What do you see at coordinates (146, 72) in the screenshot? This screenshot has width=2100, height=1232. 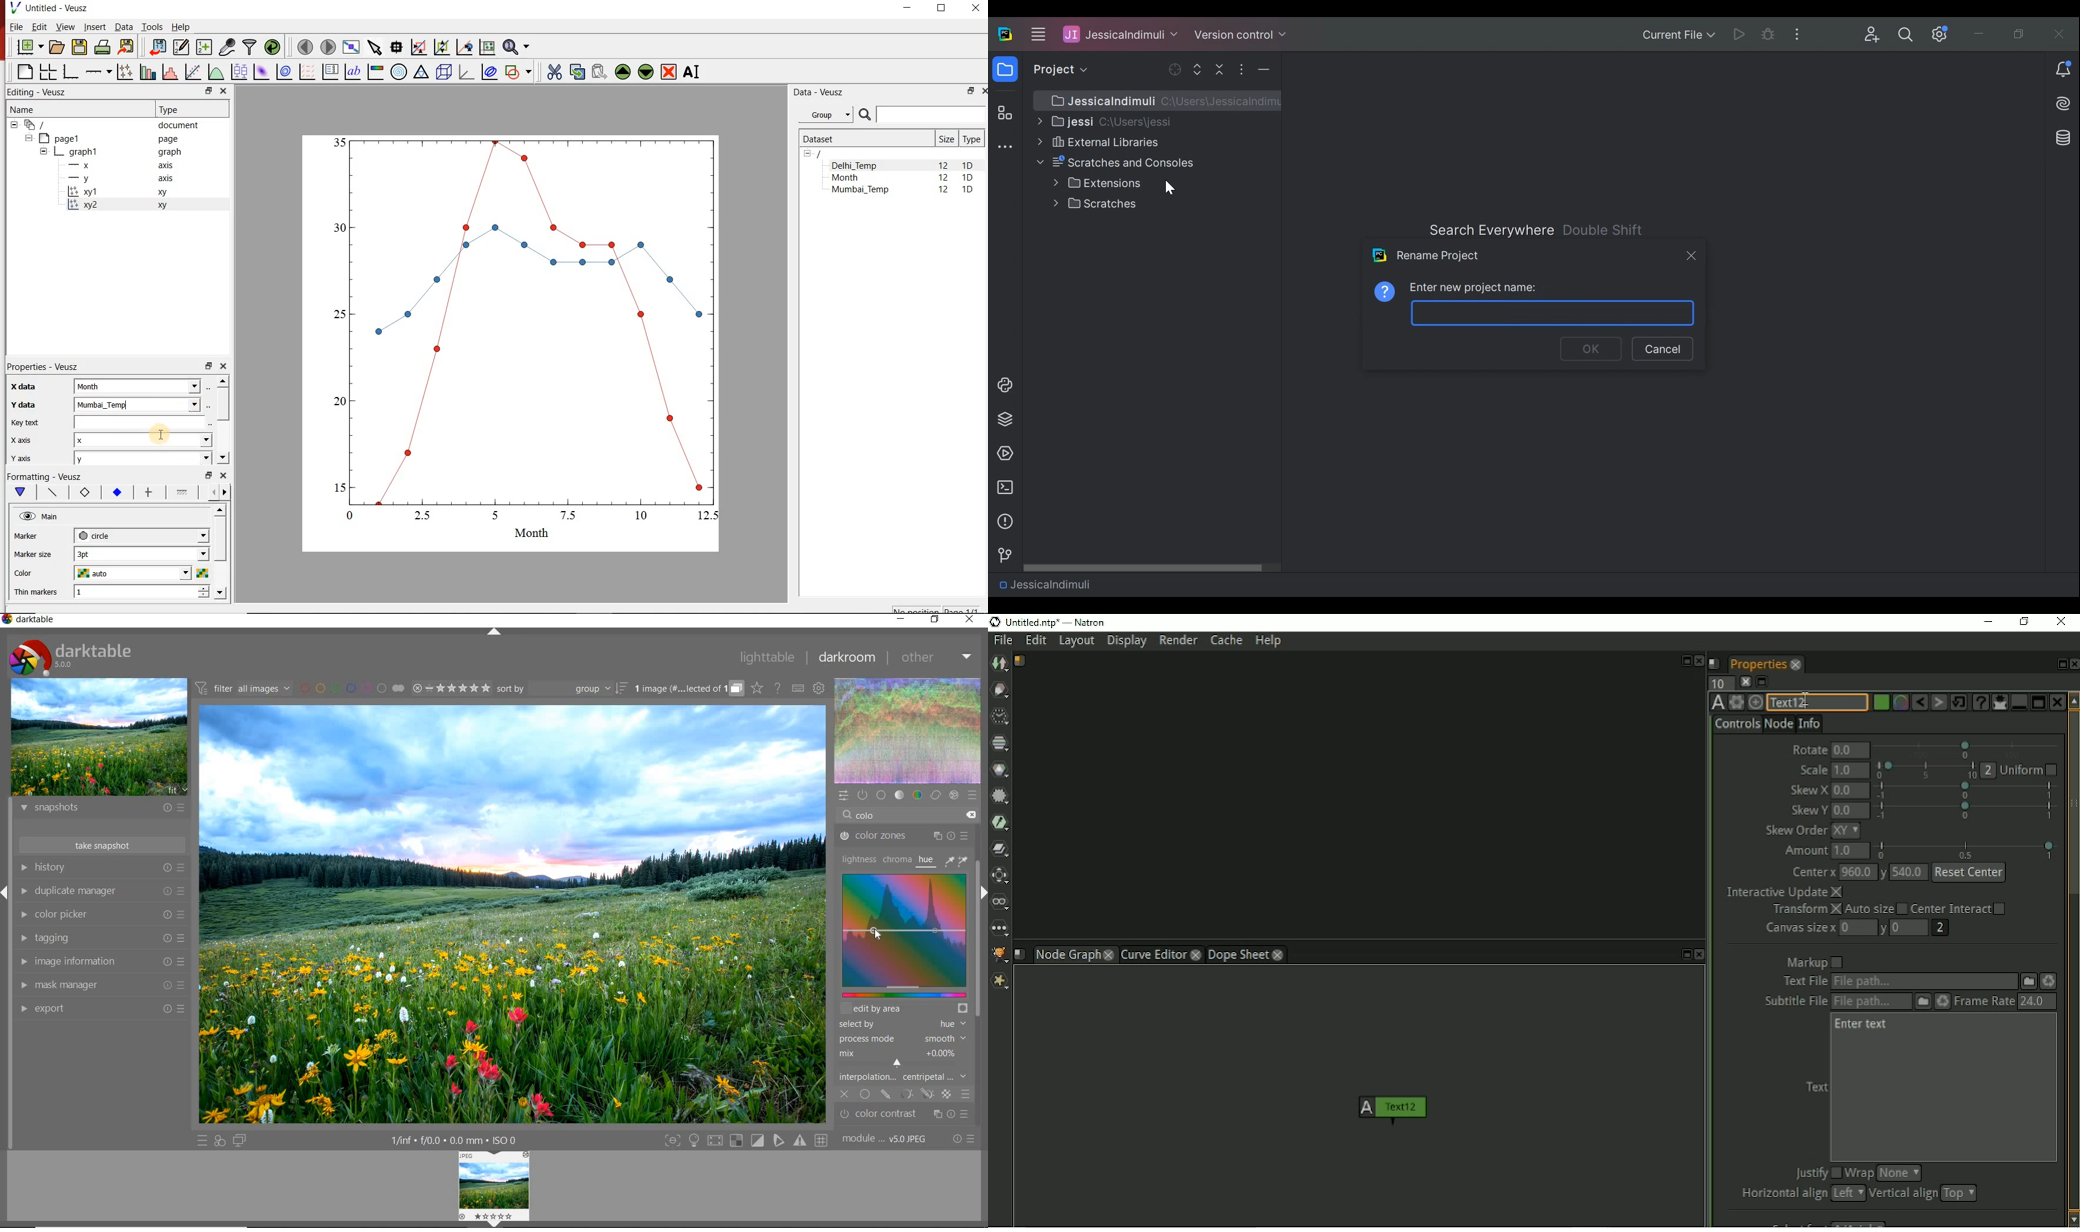 I see `plot bar charts` at bounding box center [146, 72].